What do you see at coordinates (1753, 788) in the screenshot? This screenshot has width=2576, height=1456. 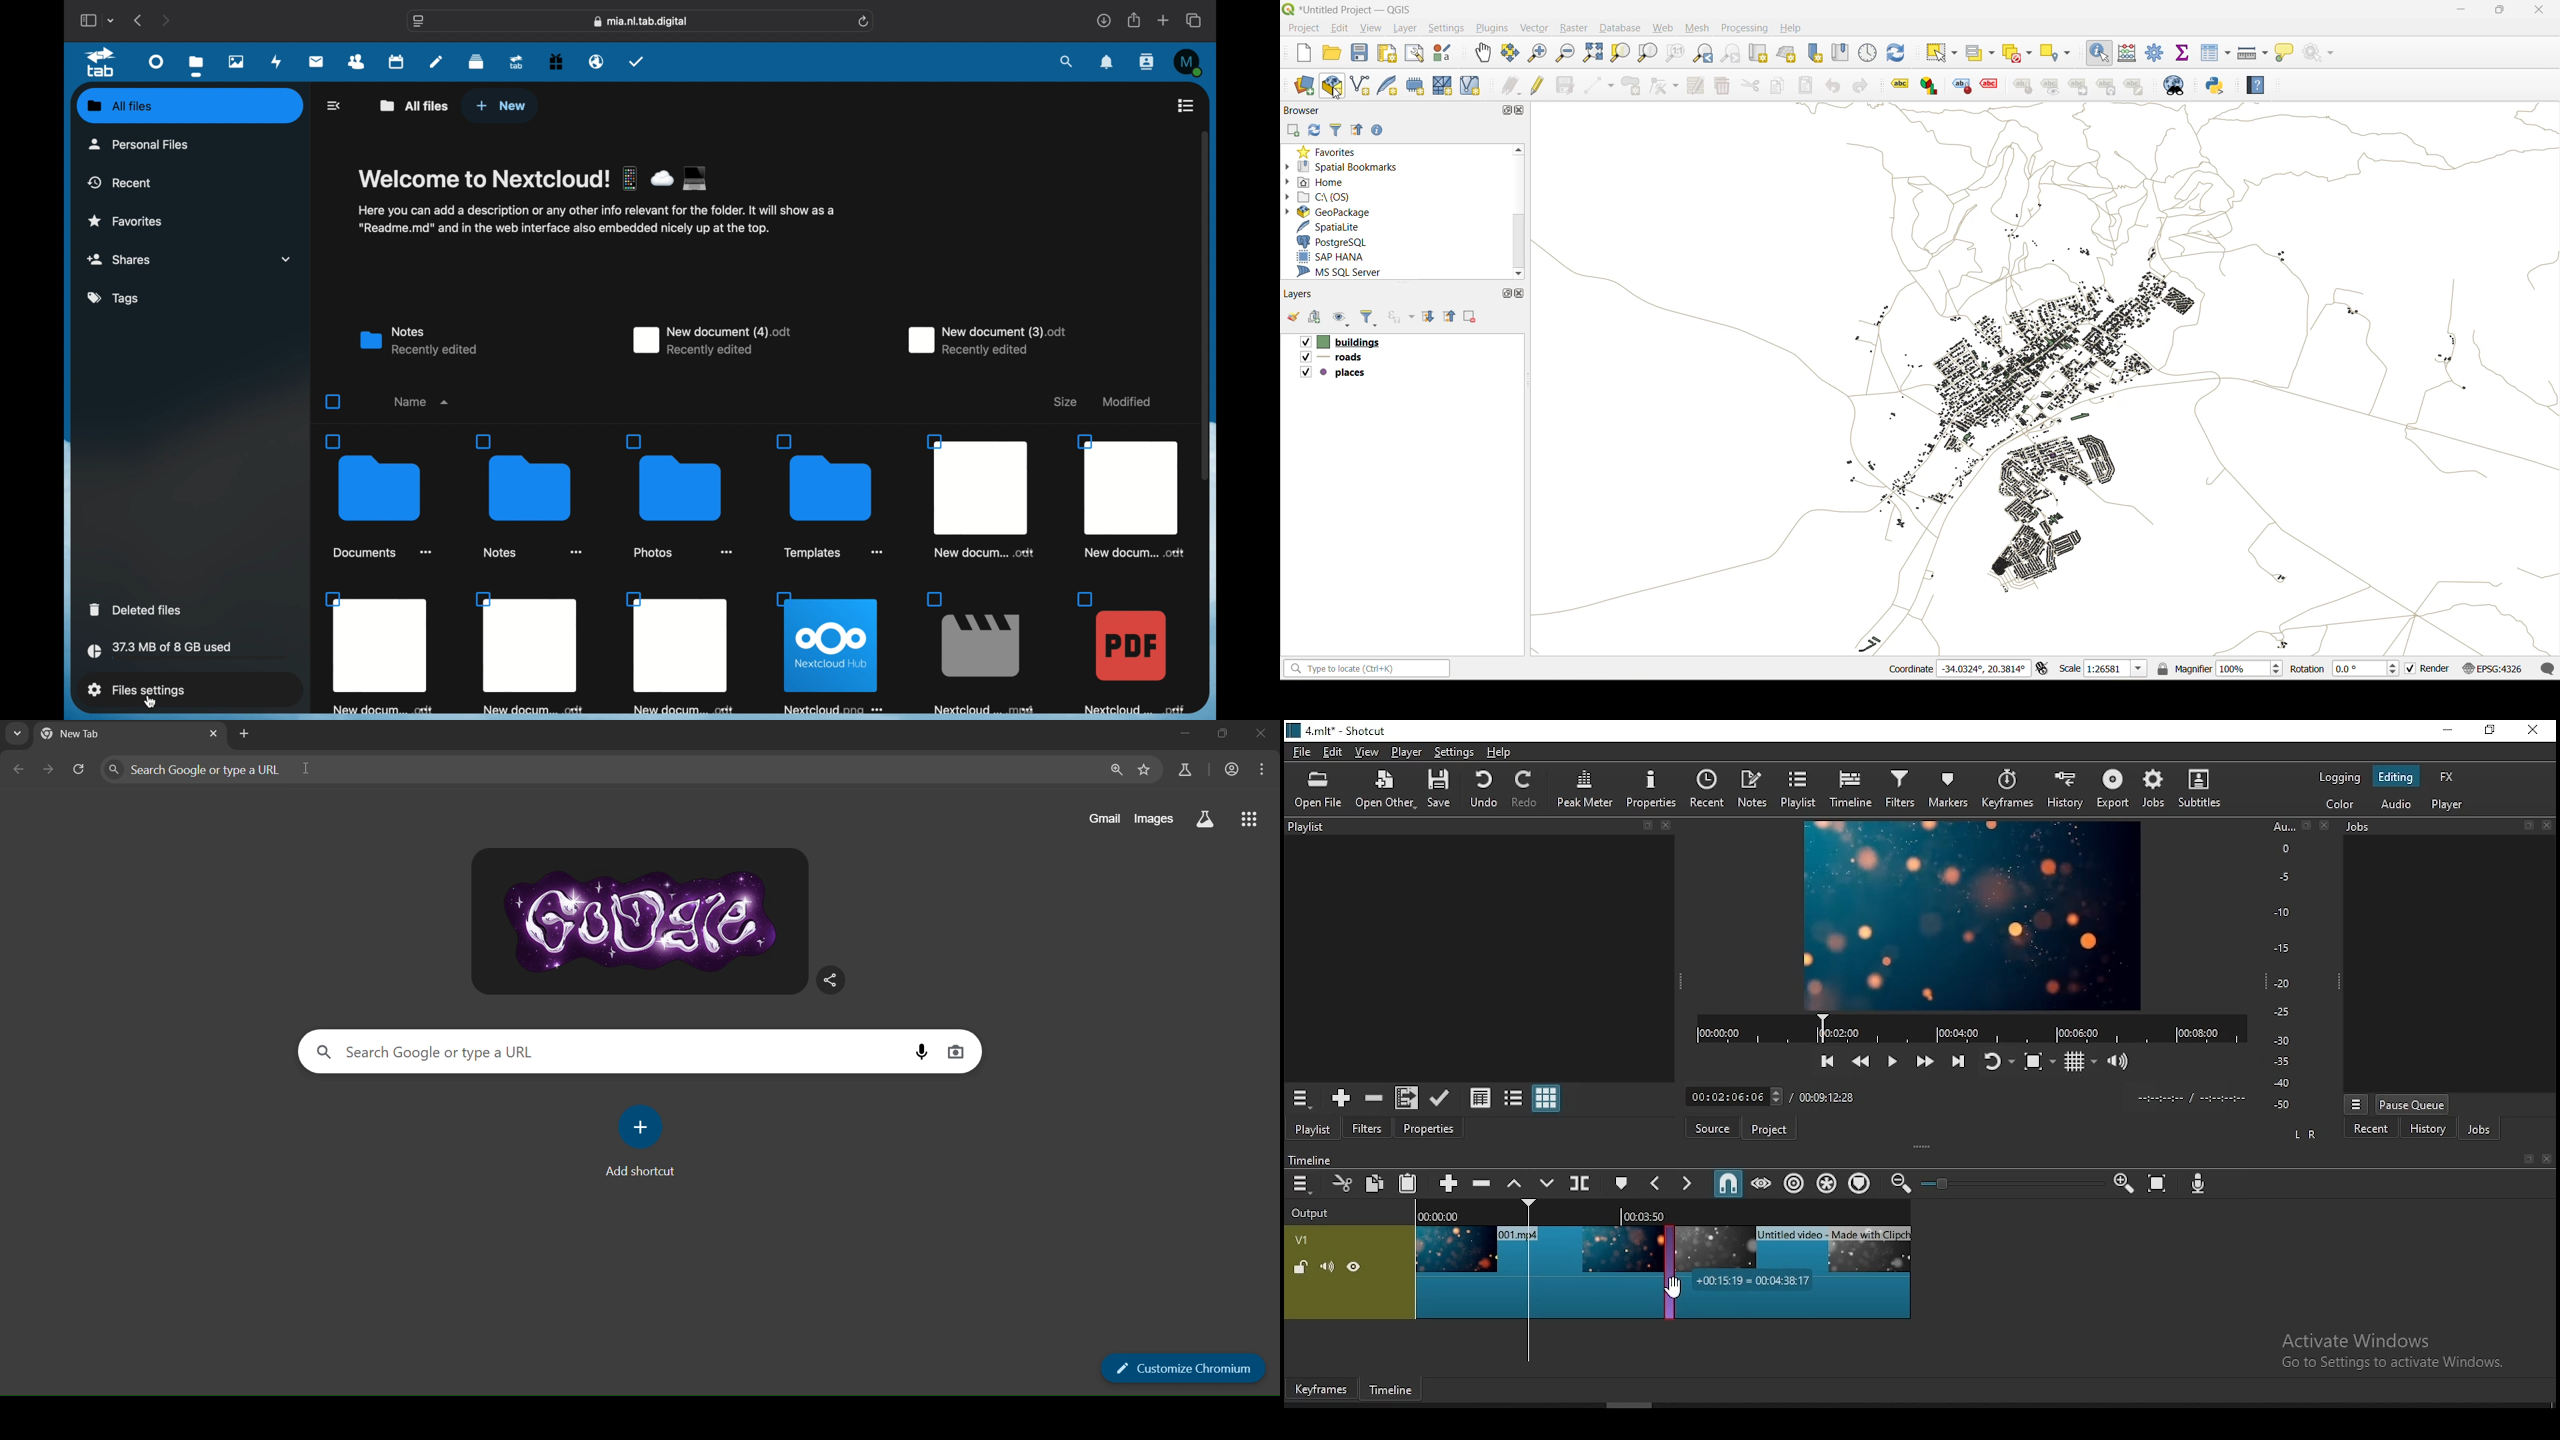 I see `notes` at bounding box center [1753, 788].